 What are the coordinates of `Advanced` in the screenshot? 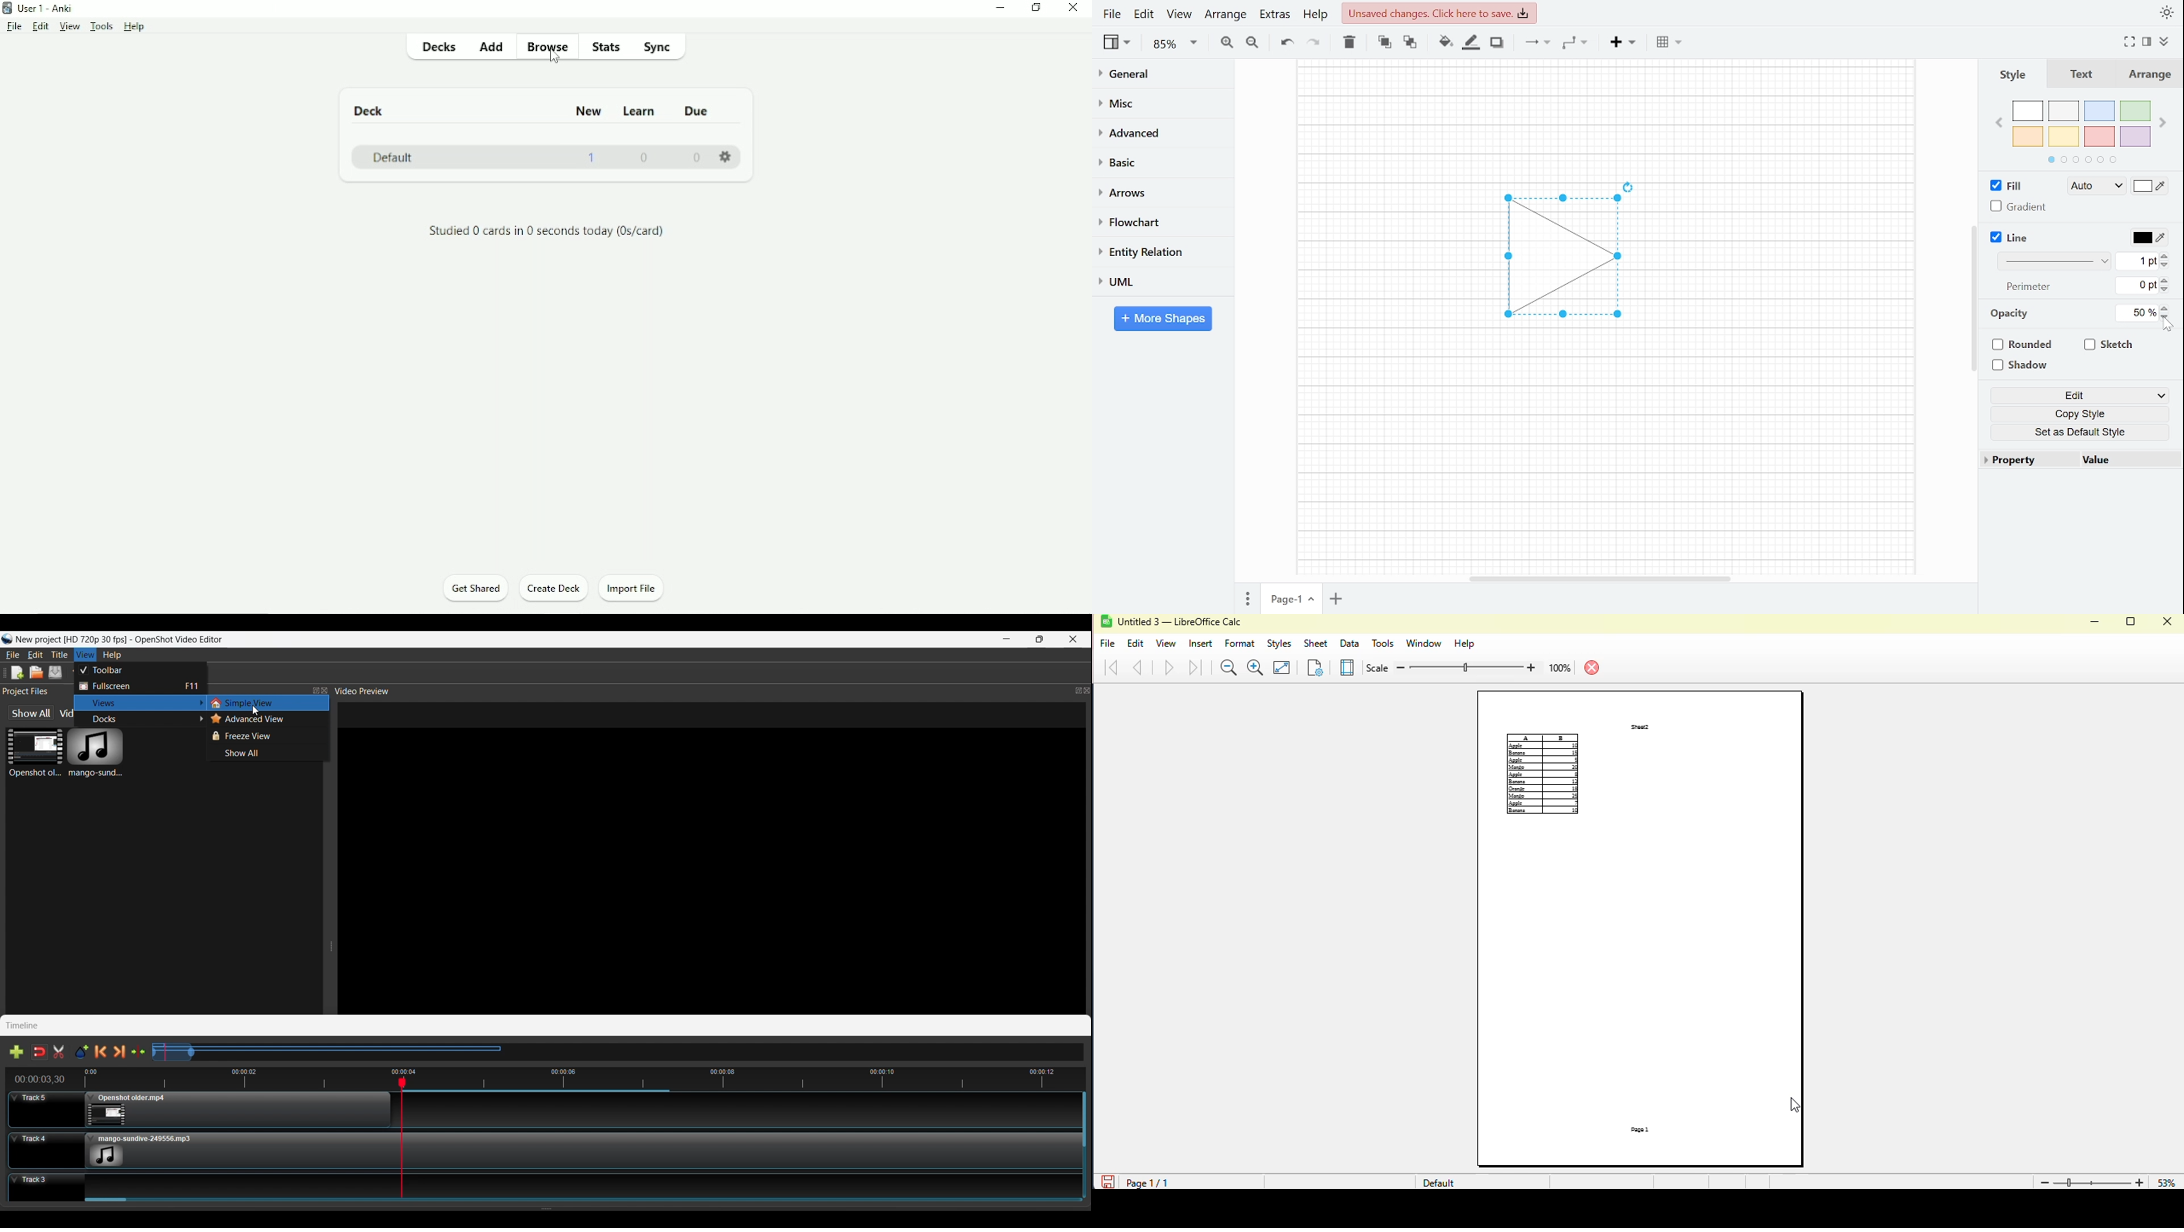 It's located at (1158, 131).